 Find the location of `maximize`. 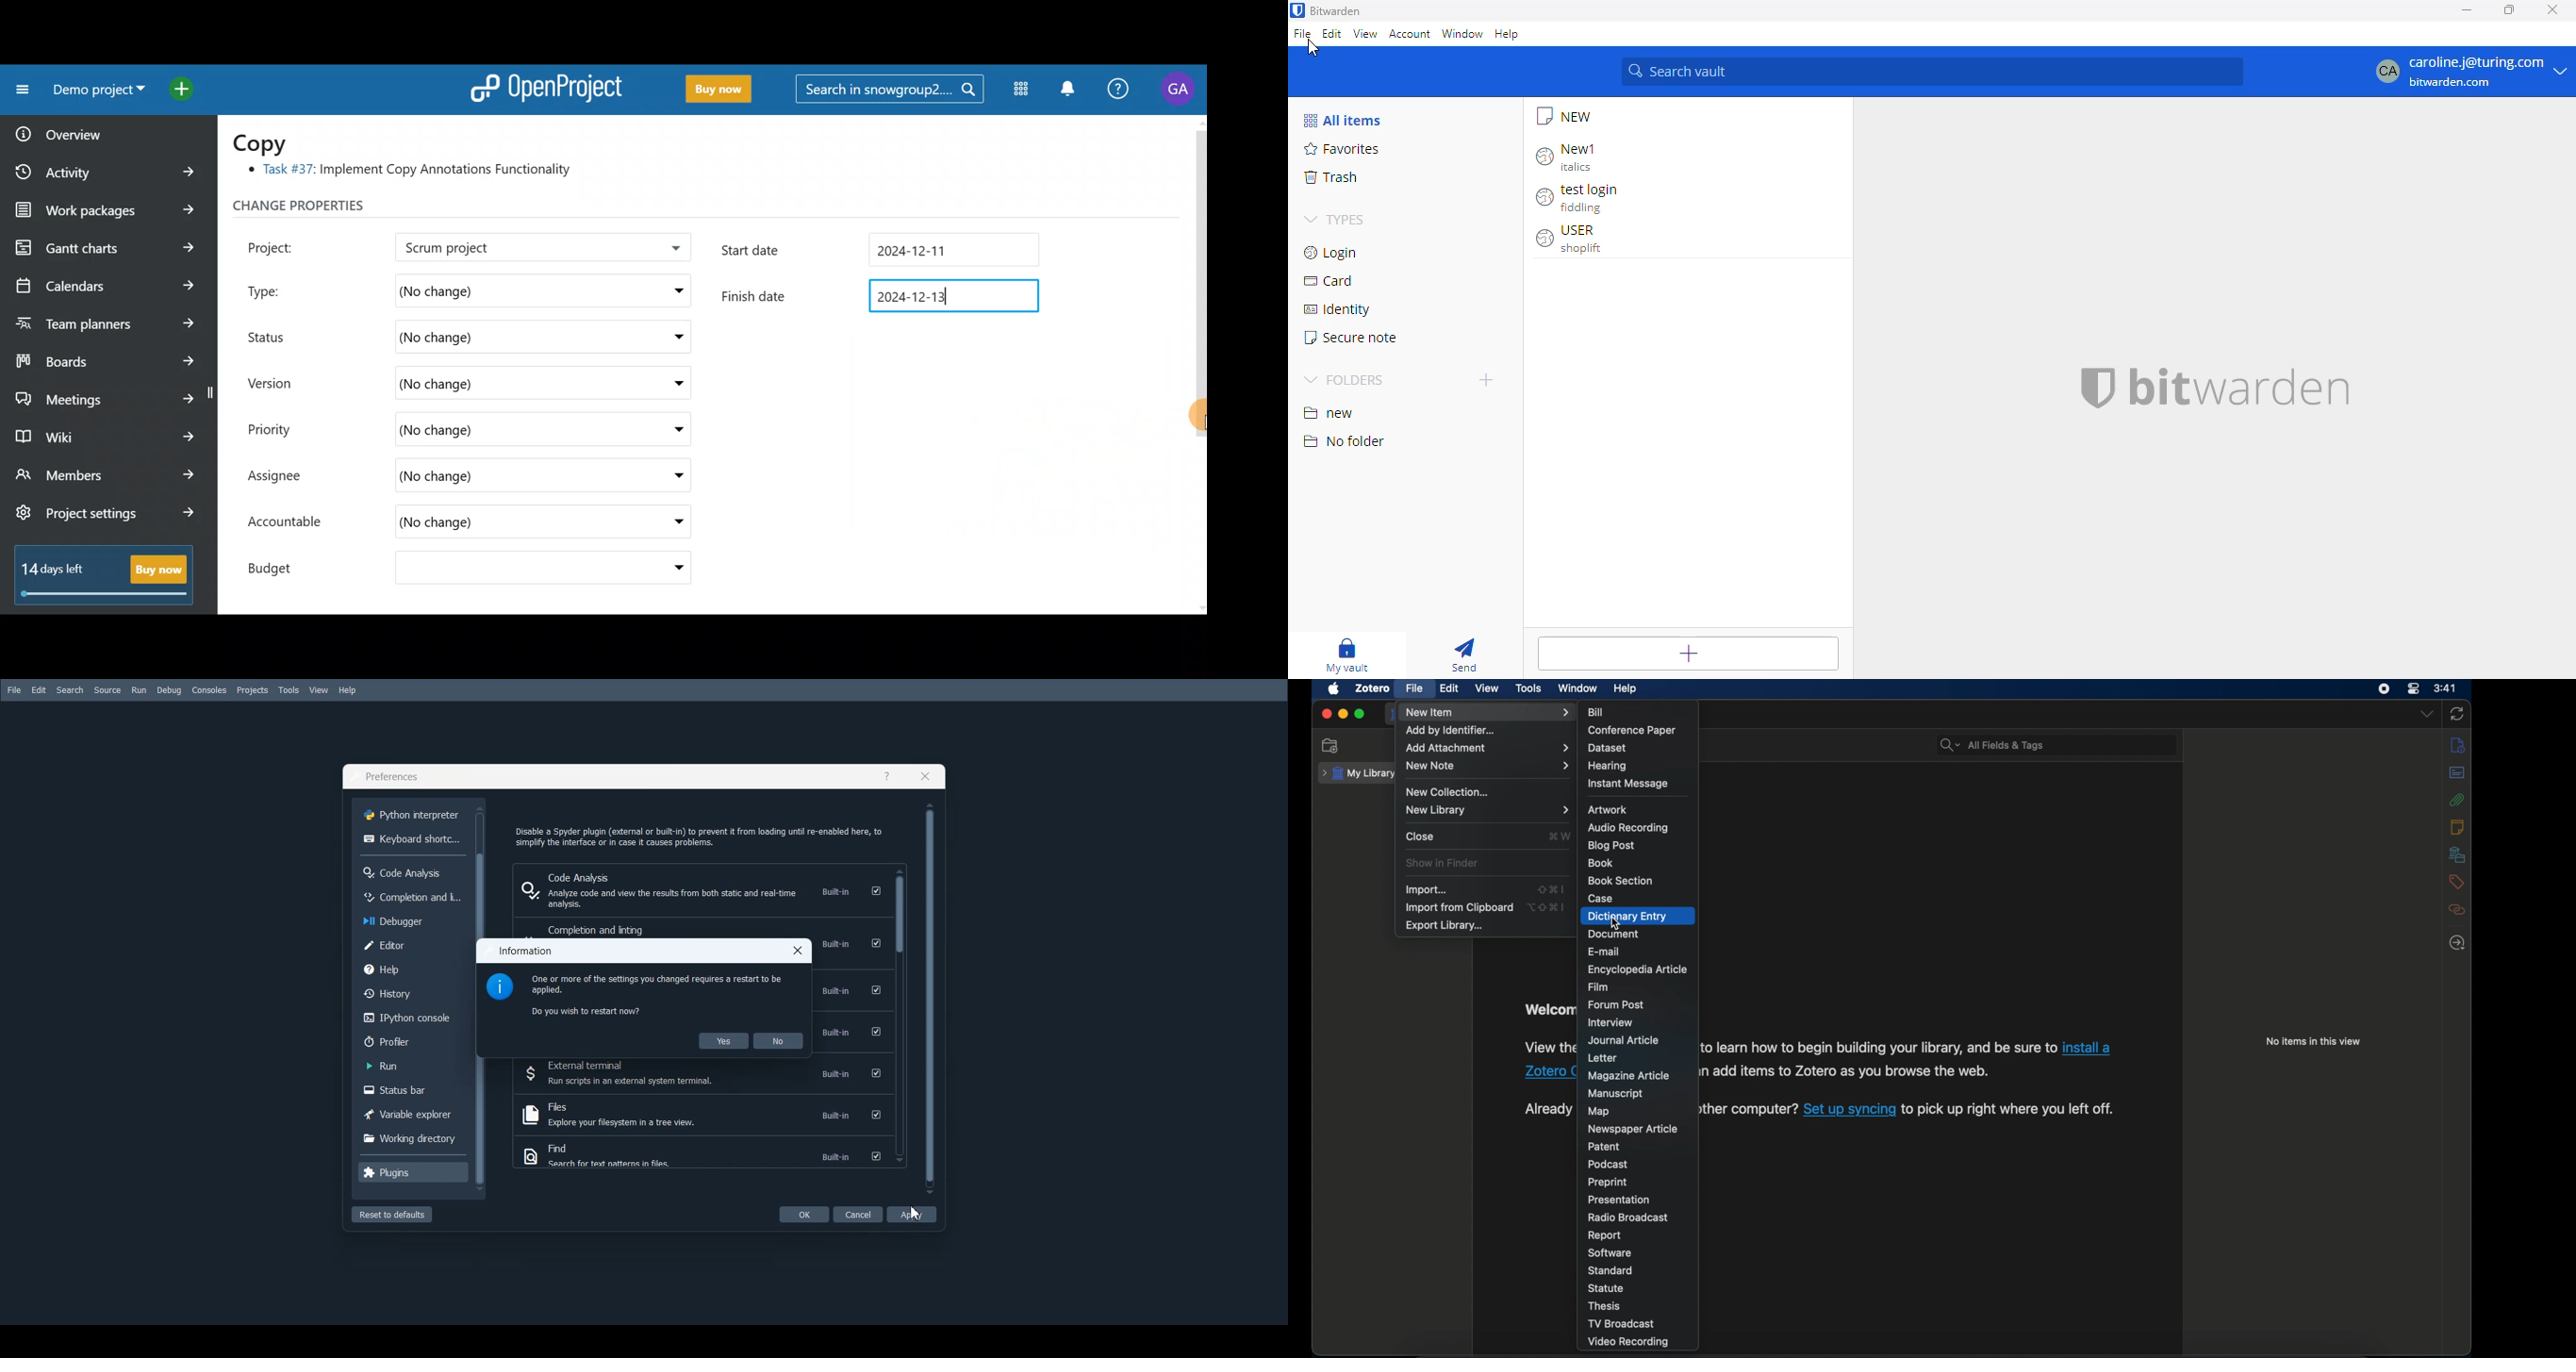

maximize is located at coordinates (2509, 10).